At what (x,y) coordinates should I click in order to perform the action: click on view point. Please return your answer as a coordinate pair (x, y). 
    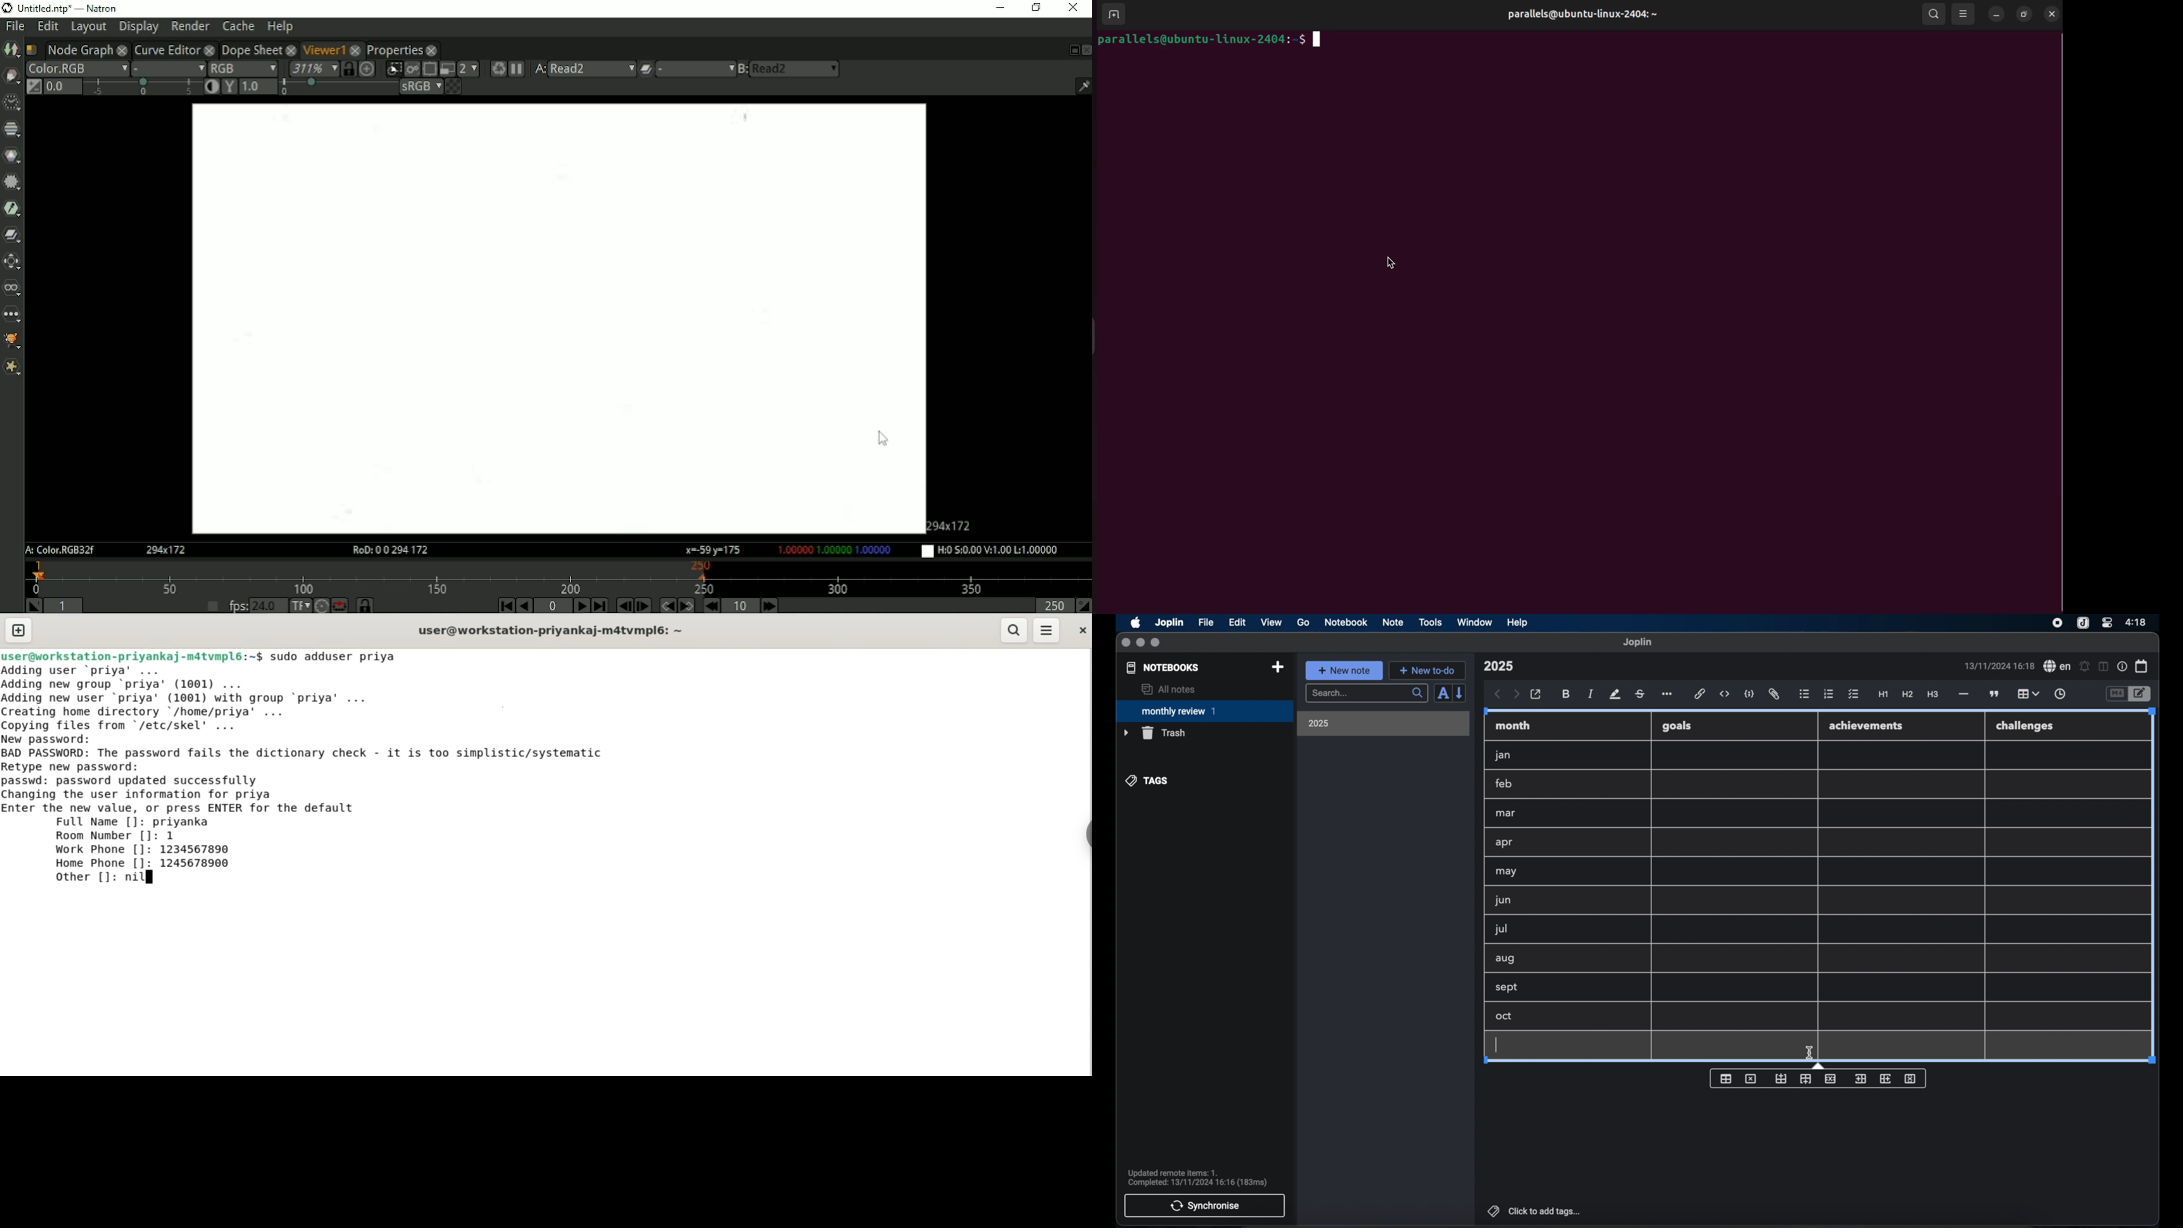
    Looking at the image, I should click on (1963, 14).